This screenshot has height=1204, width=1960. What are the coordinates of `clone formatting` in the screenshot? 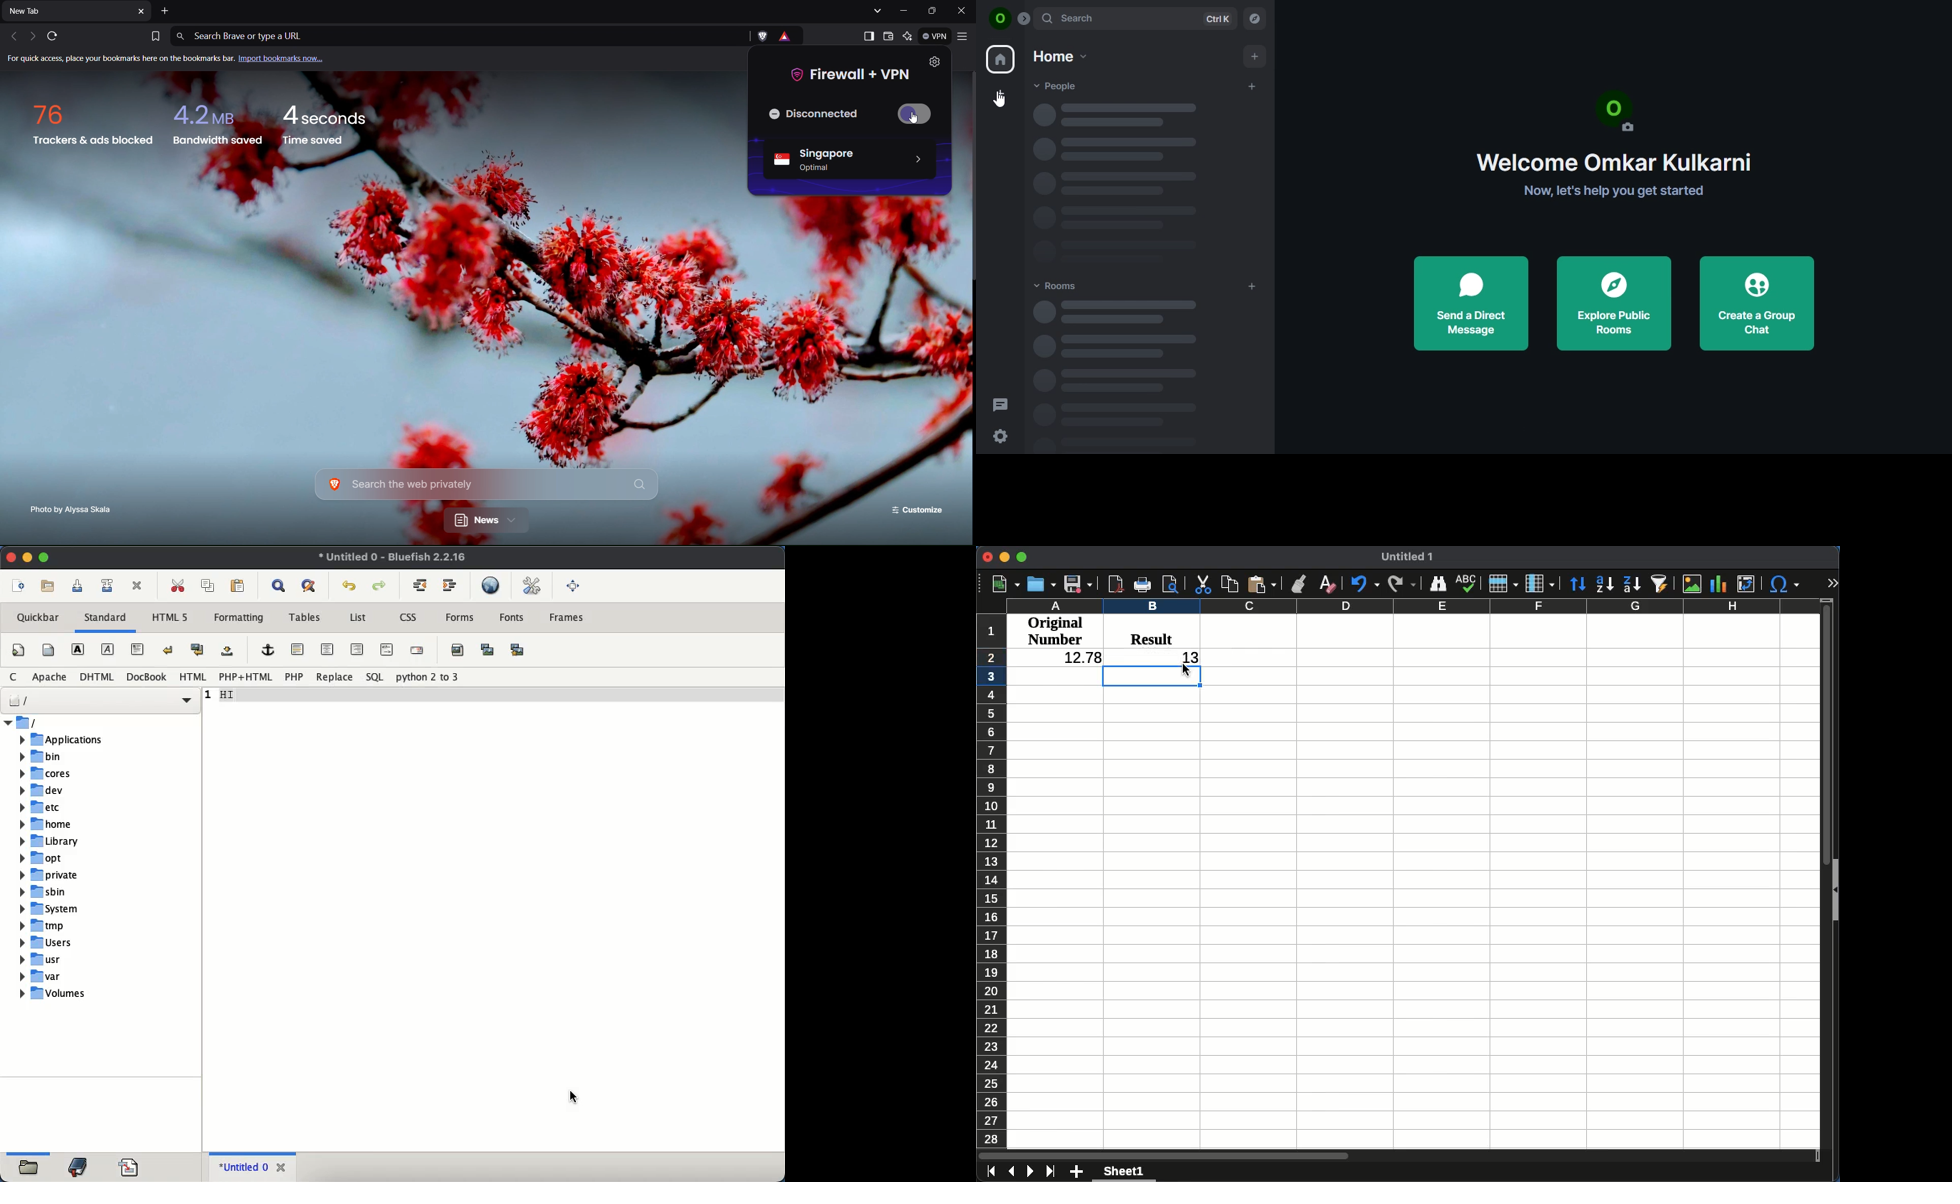 It's located at (1300, 583).